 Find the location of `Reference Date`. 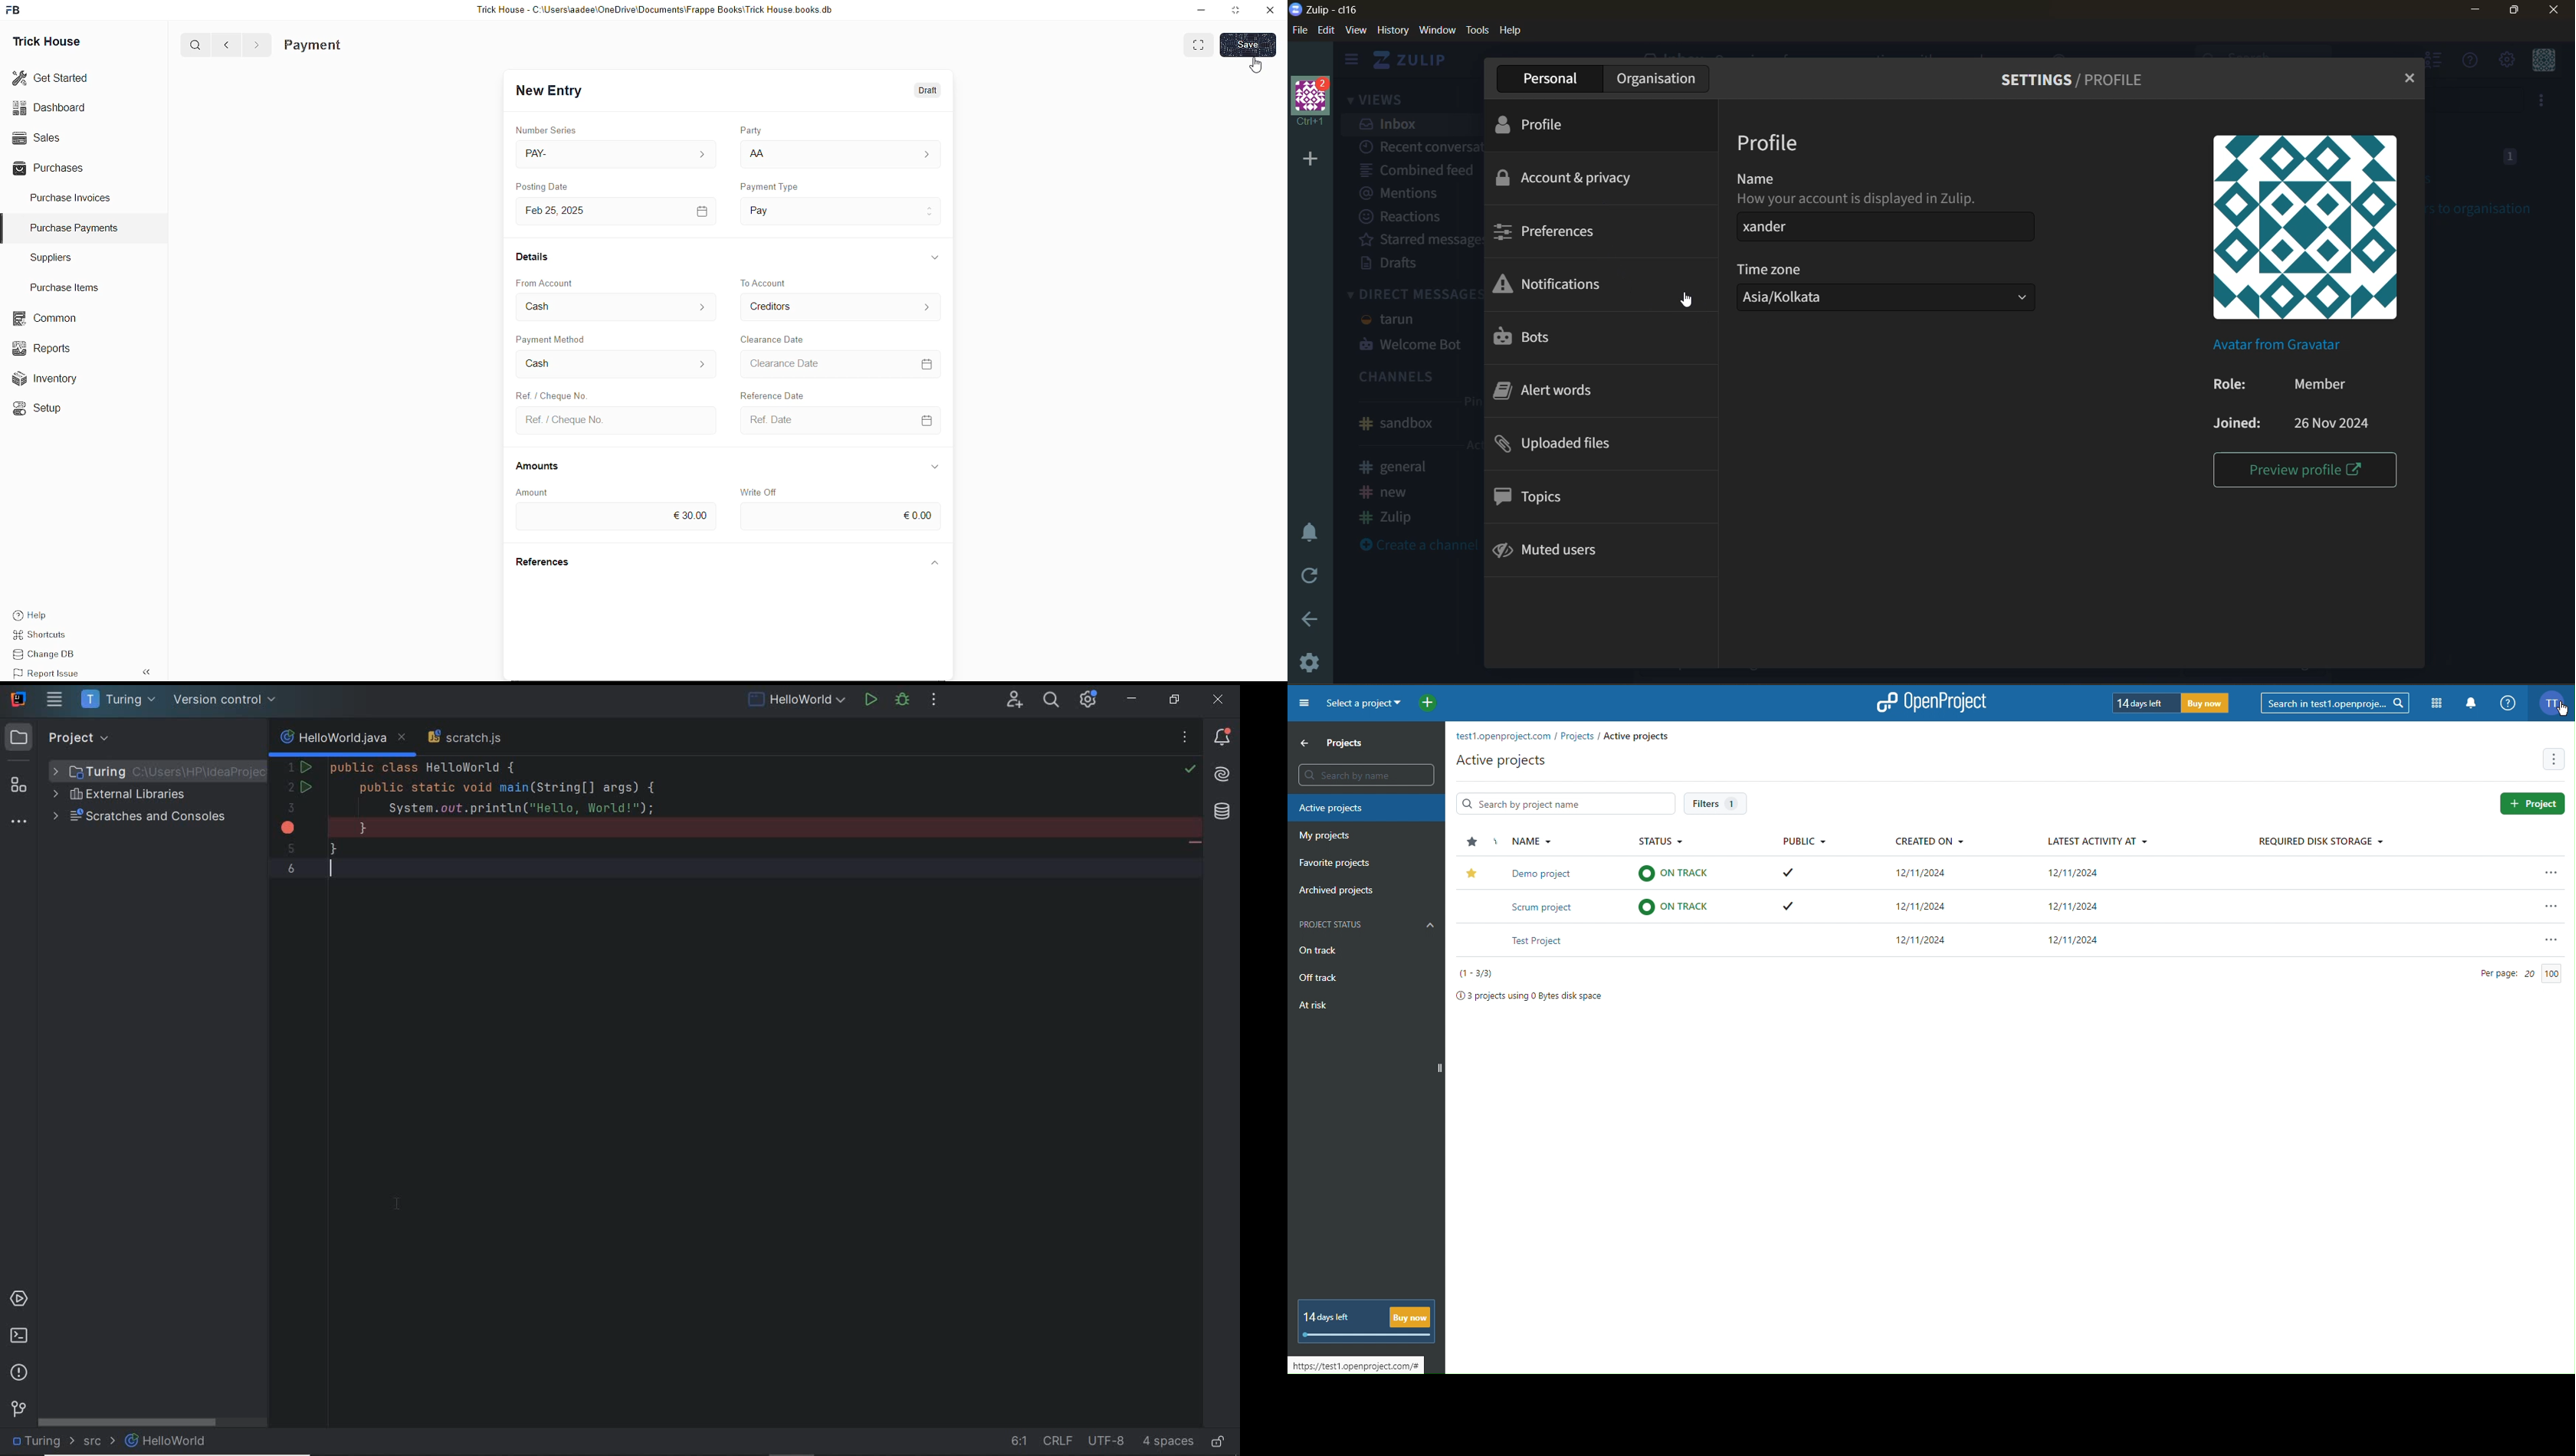

Reference Date is located at coordinates (770, 393).